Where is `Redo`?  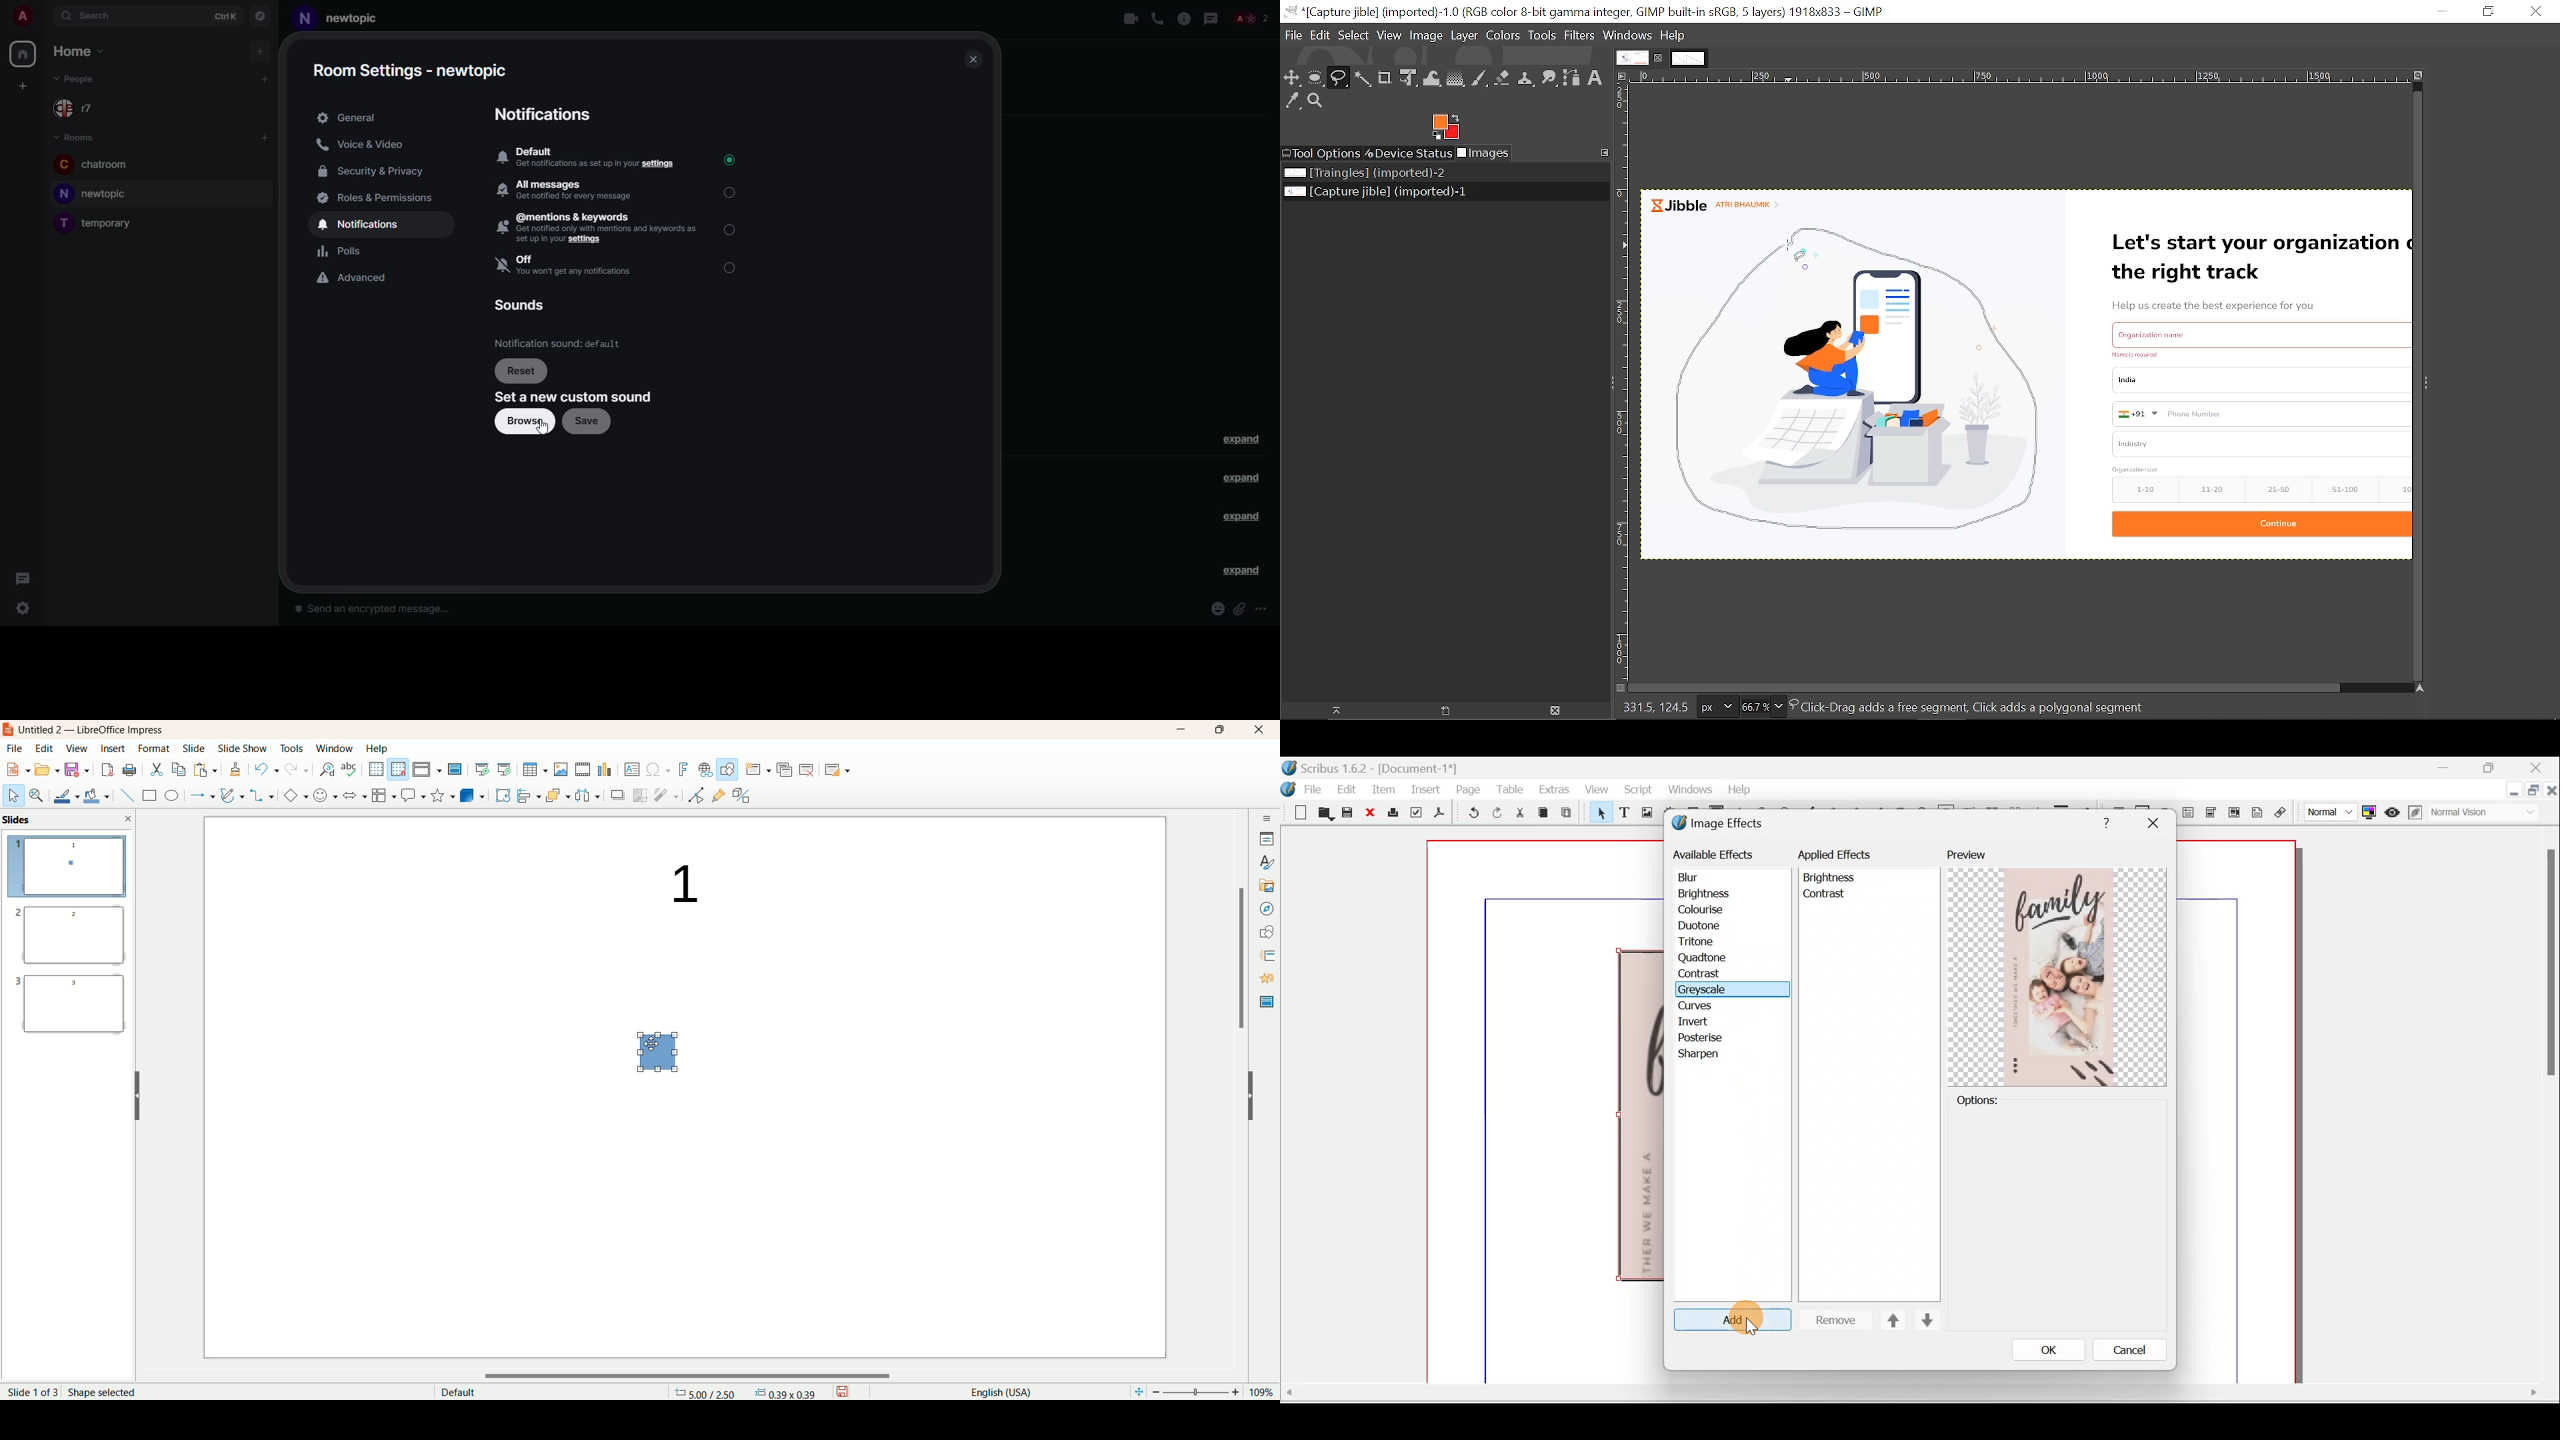
Redo is located at coordinates (1495, 813).